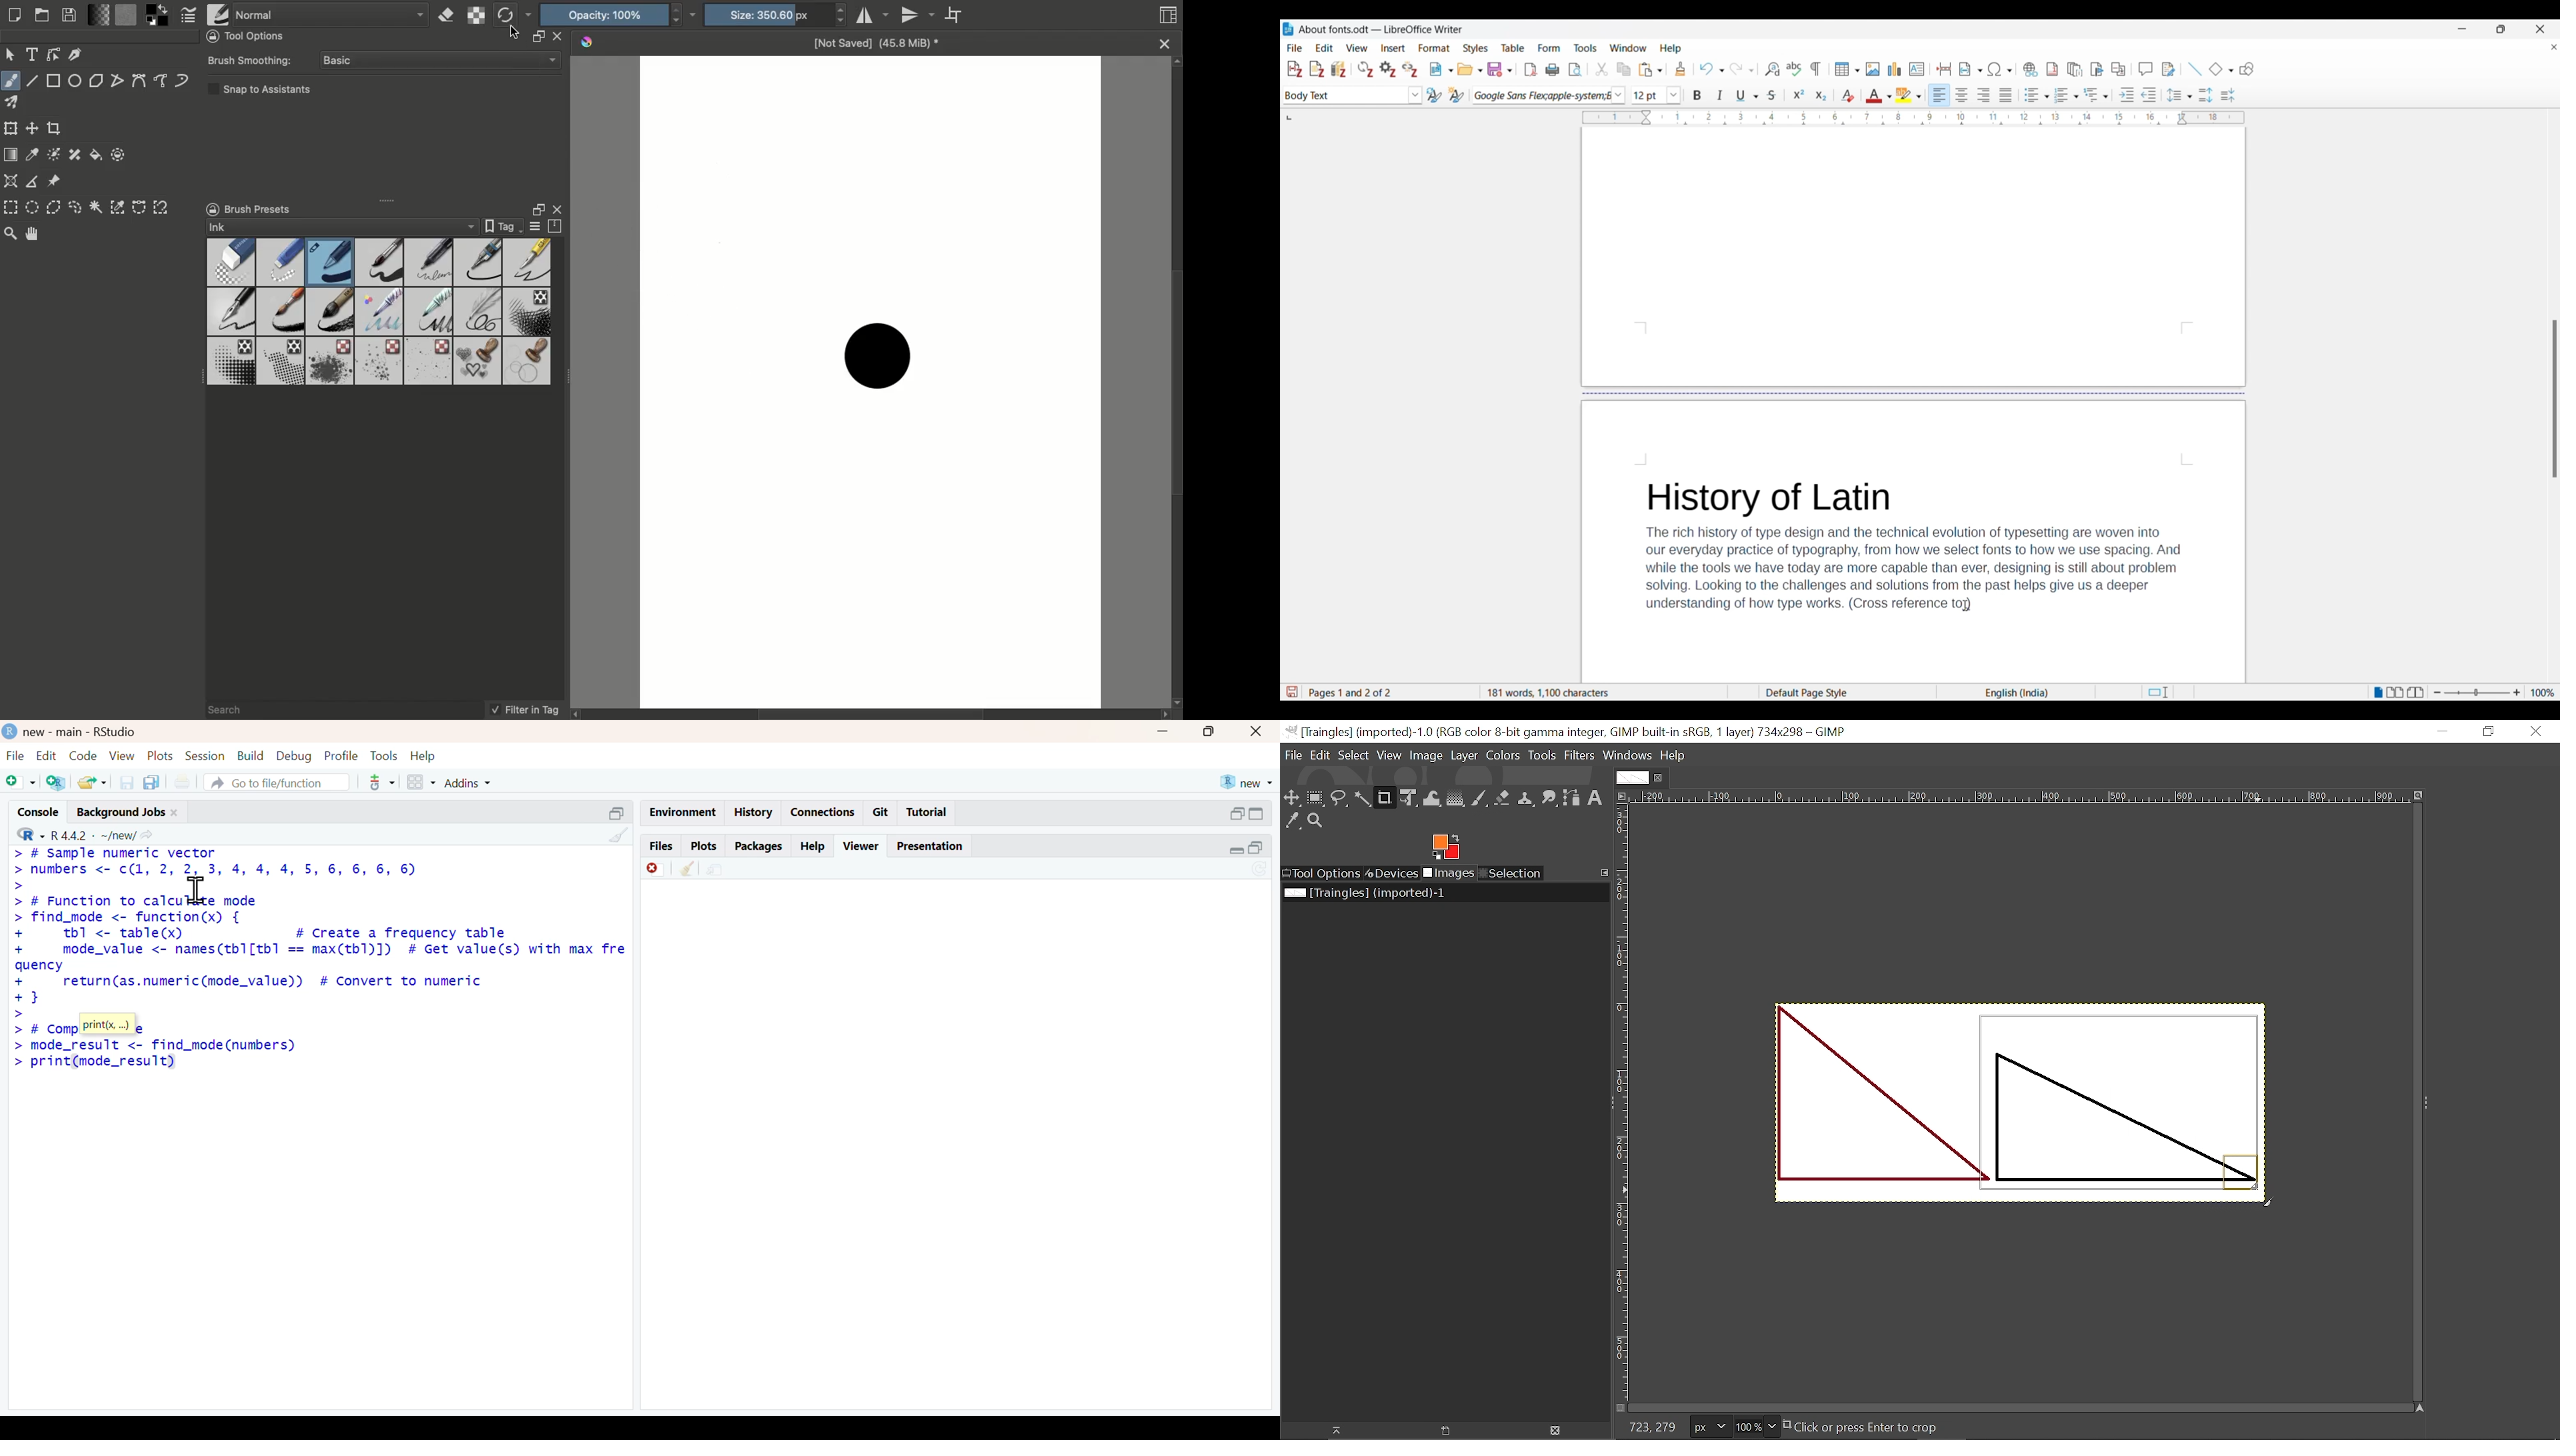  I want to click on session, so click(206, 756).